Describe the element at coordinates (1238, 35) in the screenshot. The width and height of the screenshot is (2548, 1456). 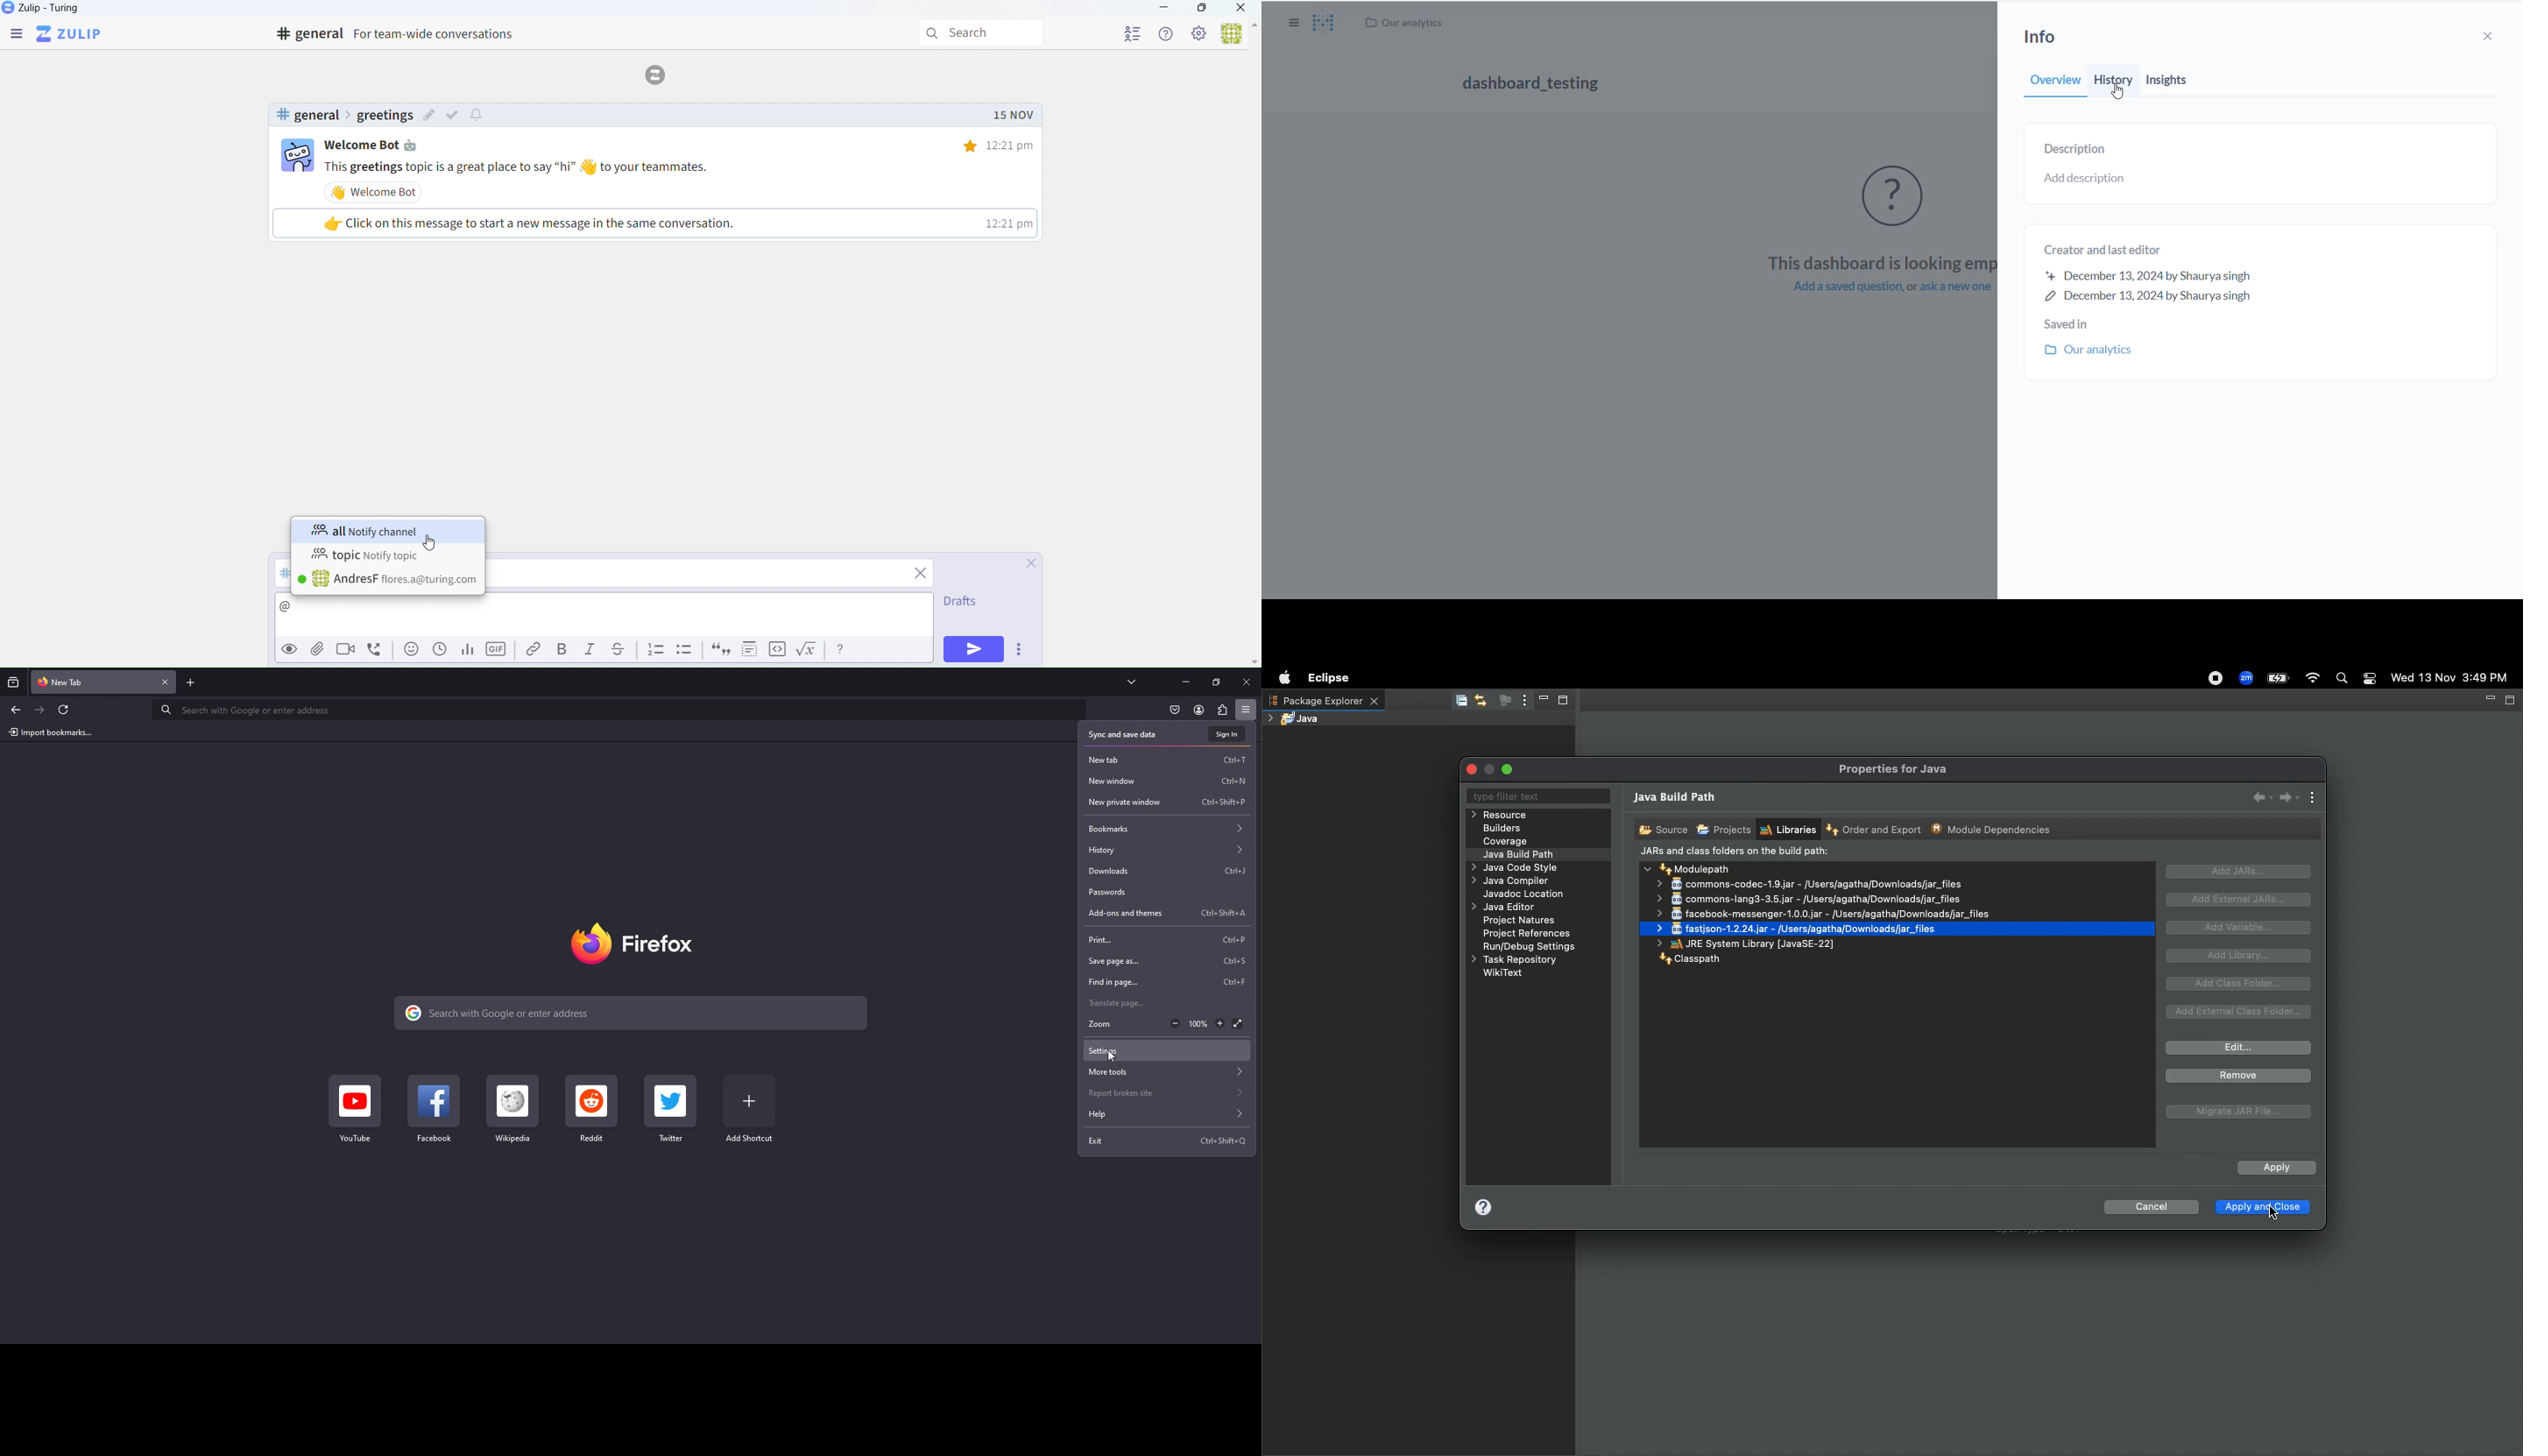
I see `Users` at that location.